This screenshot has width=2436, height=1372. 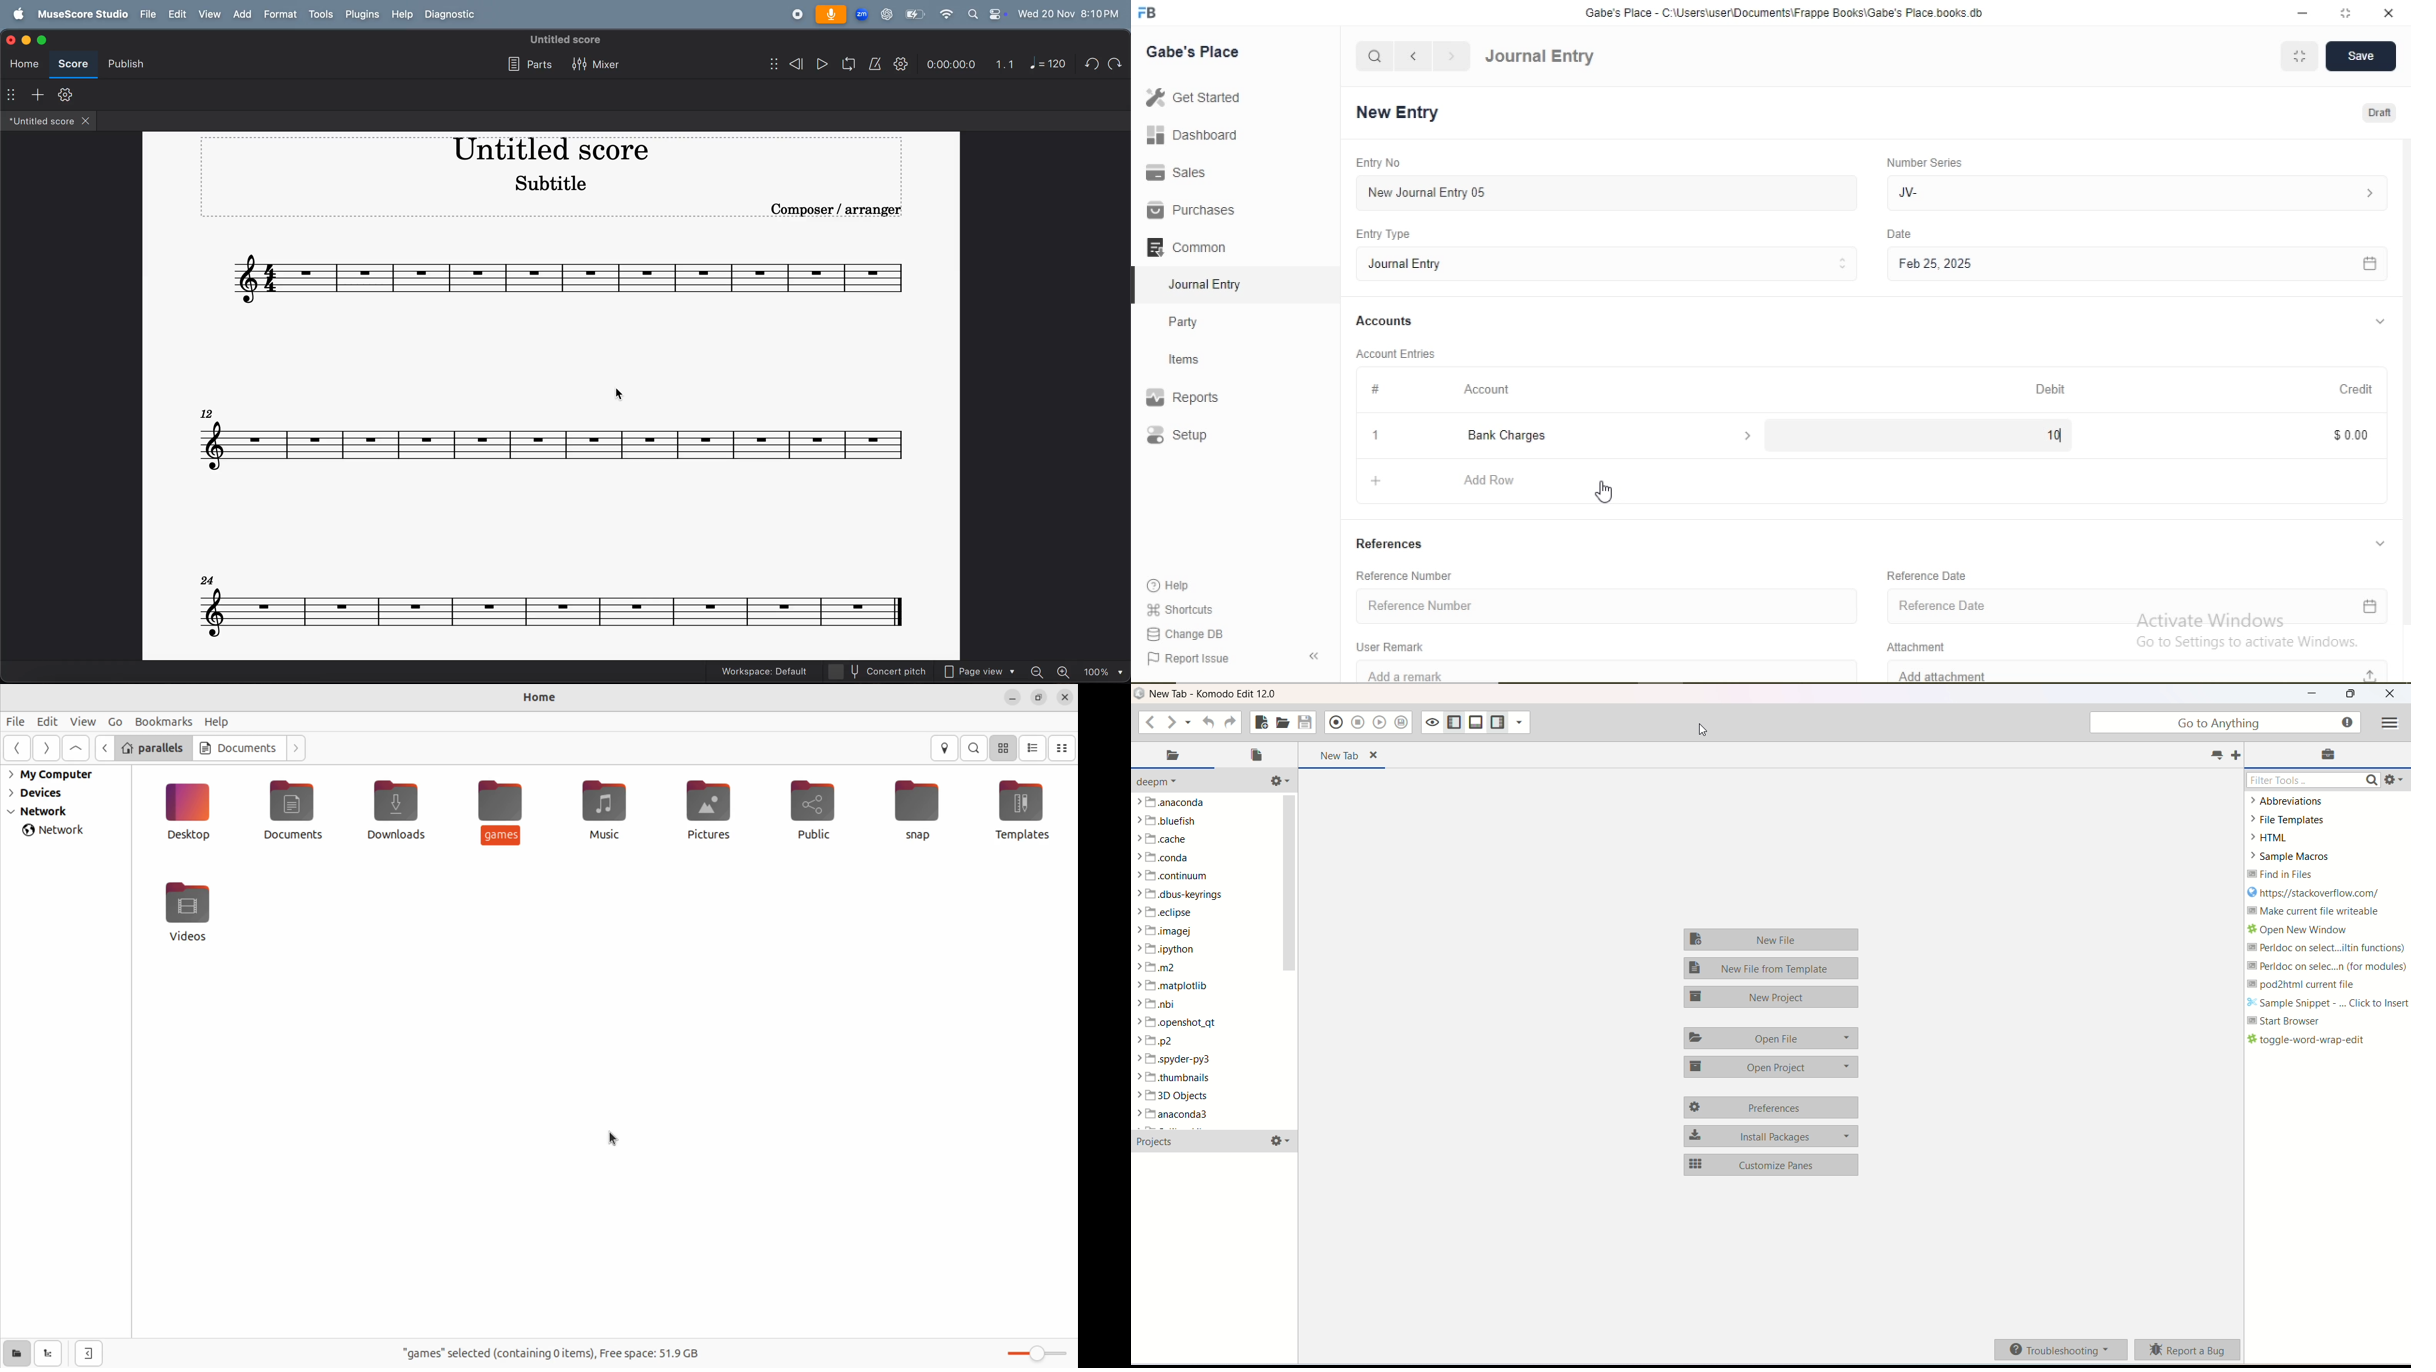 What do you see at coordinates (2312, 780) in the screenshot?
I see `filter tools` at bounding box center [2312, 780].